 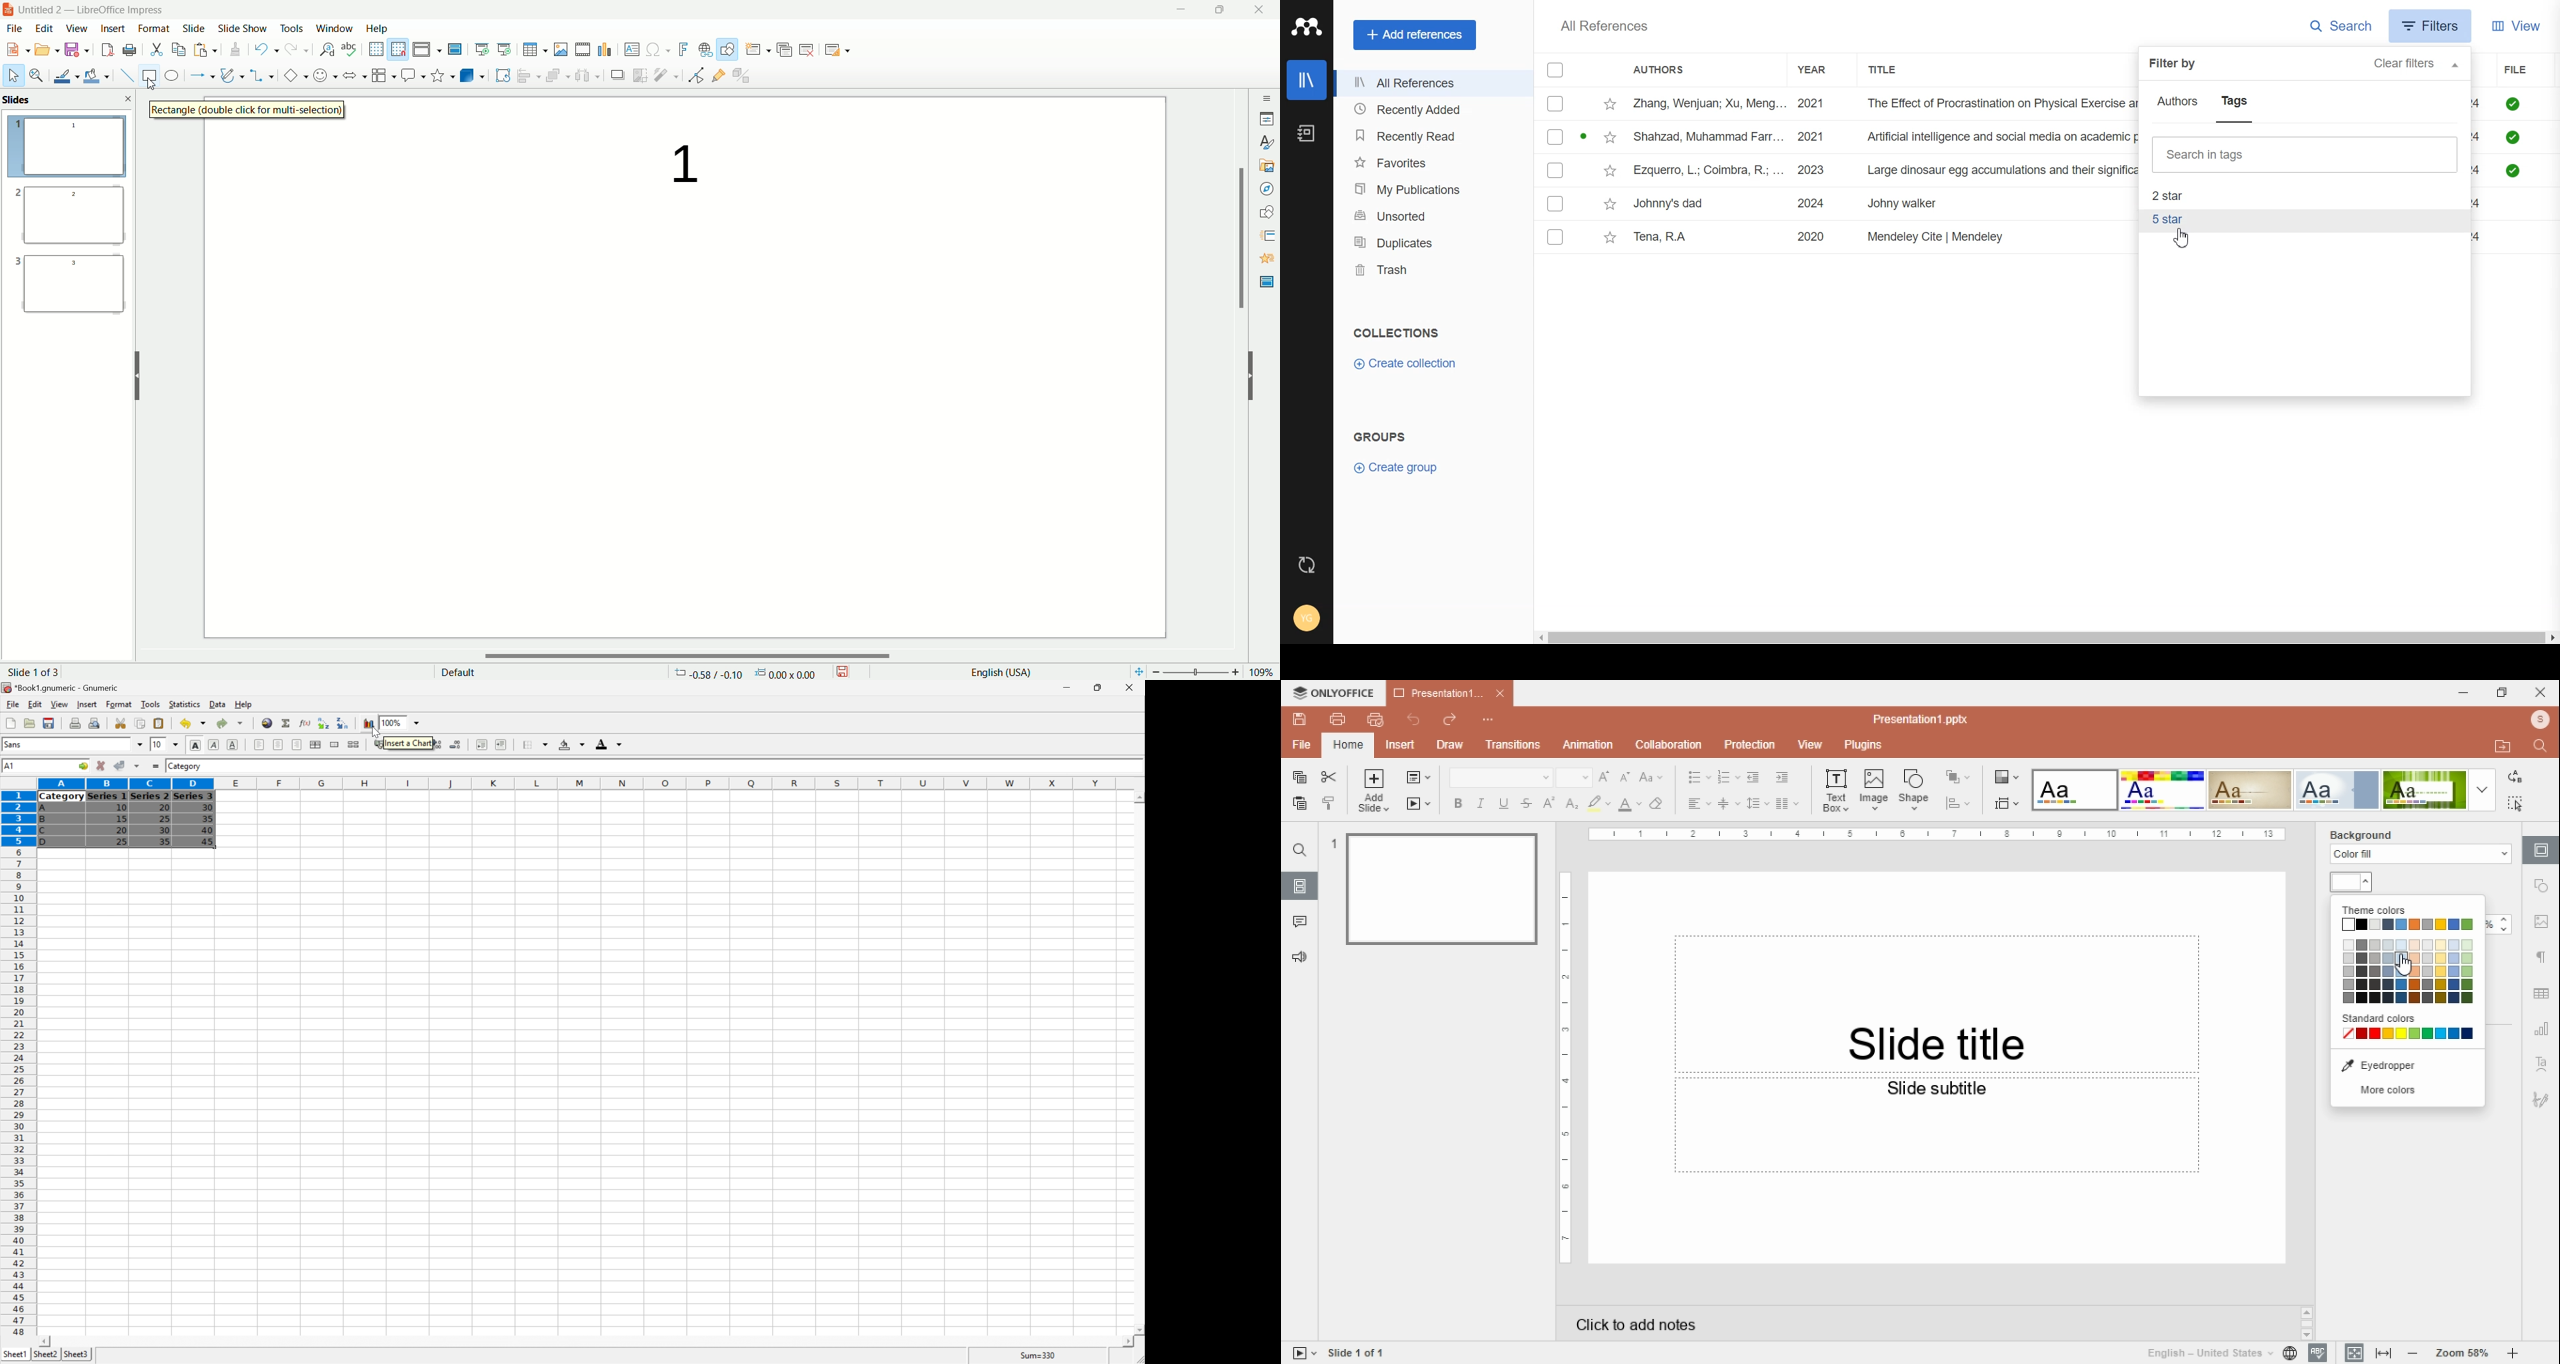 What do you see at coordinates (441, 75) in the screenshot?
I see `stars and banners` at bounding box center [441, 75].